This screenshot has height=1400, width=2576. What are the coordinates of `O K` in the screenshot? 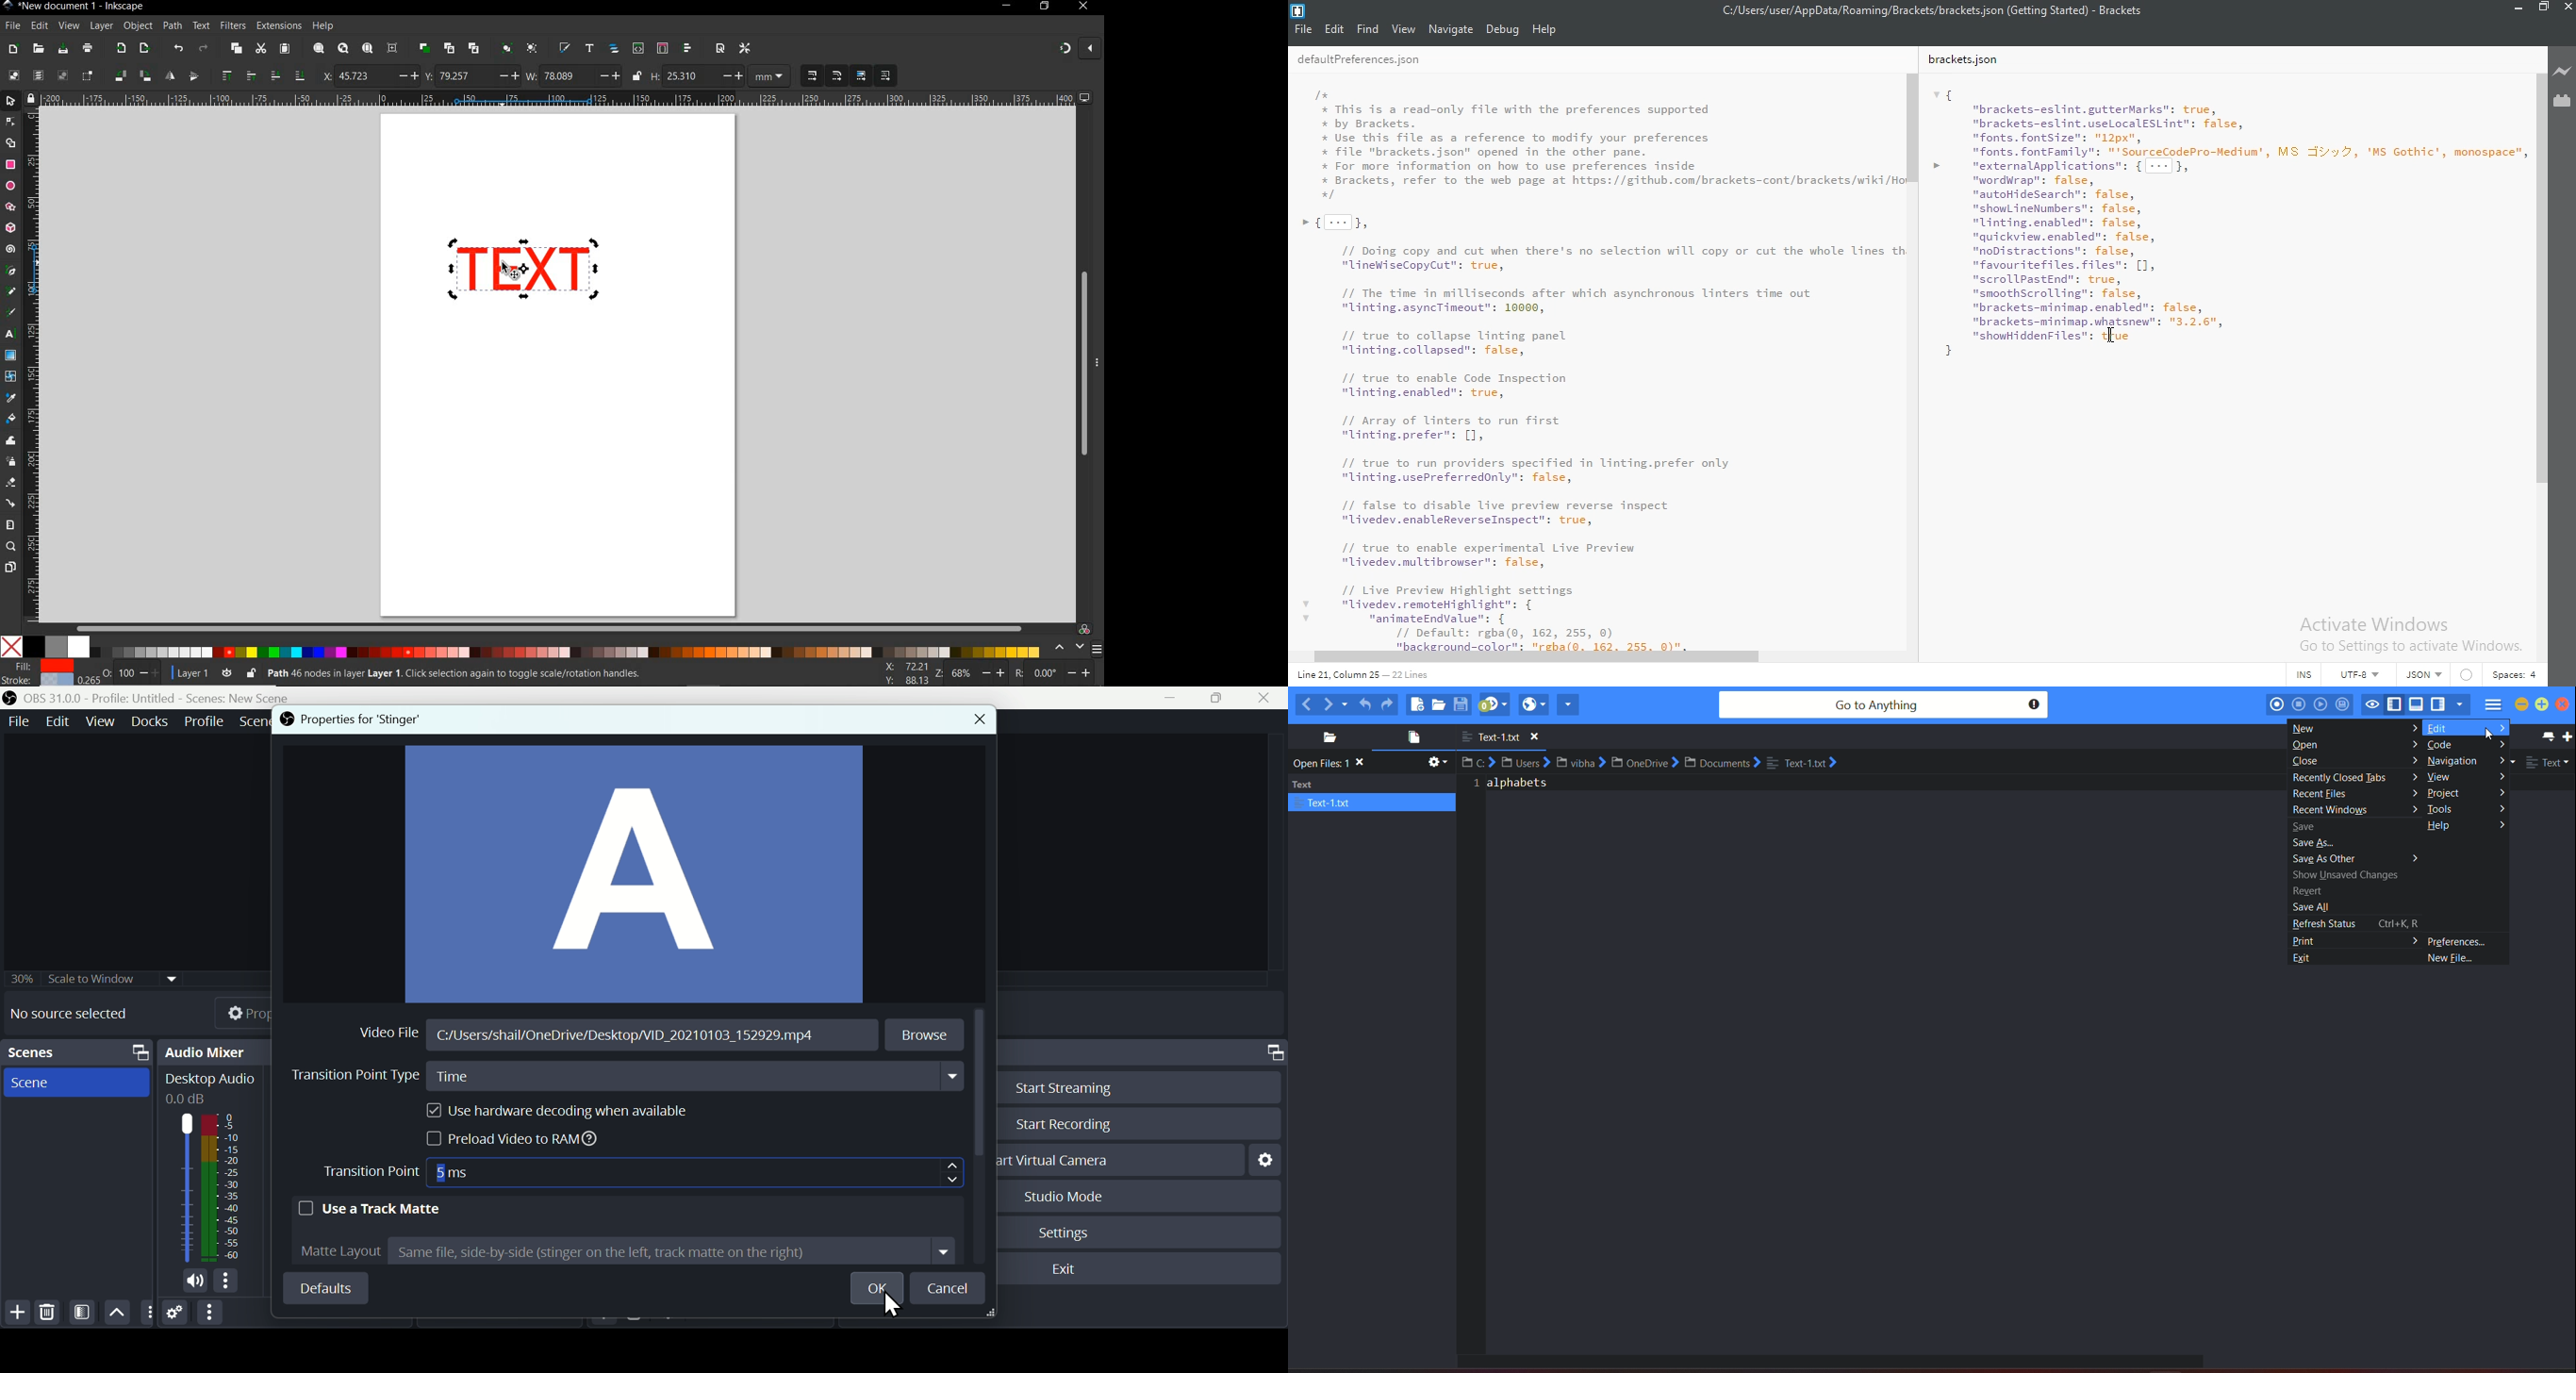 It's located at (881, 1289).